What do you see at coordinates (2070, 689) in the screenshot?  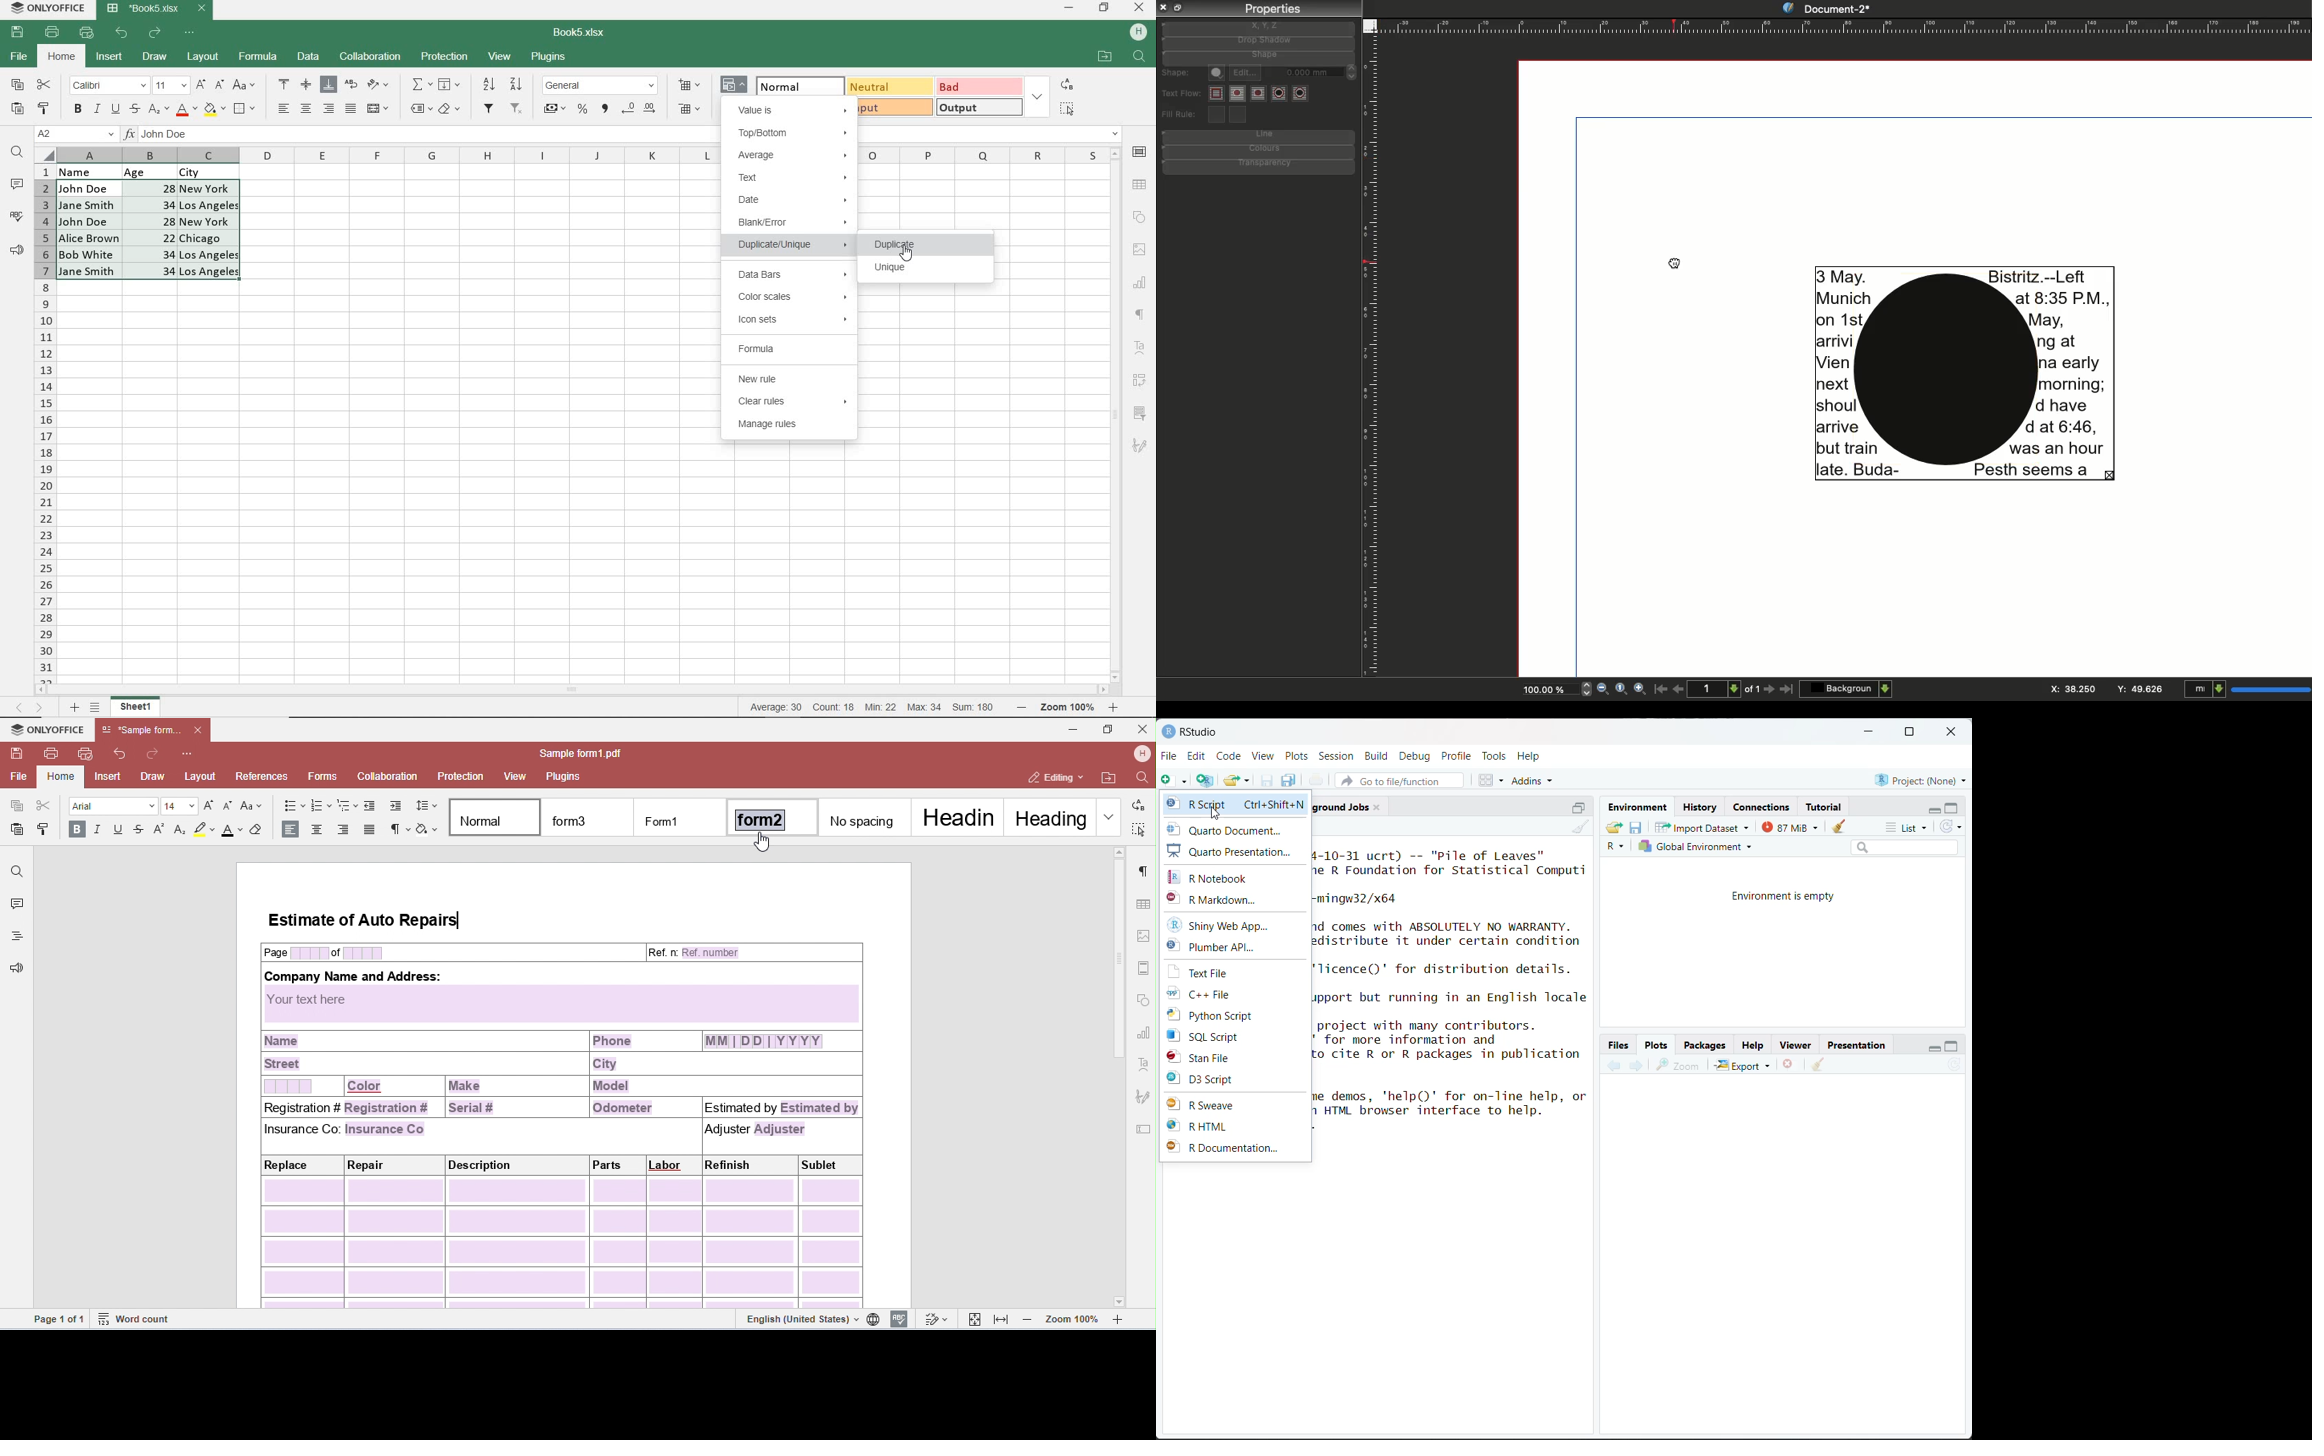 I see `x: 106.626` at bounding box center [2070, 689].